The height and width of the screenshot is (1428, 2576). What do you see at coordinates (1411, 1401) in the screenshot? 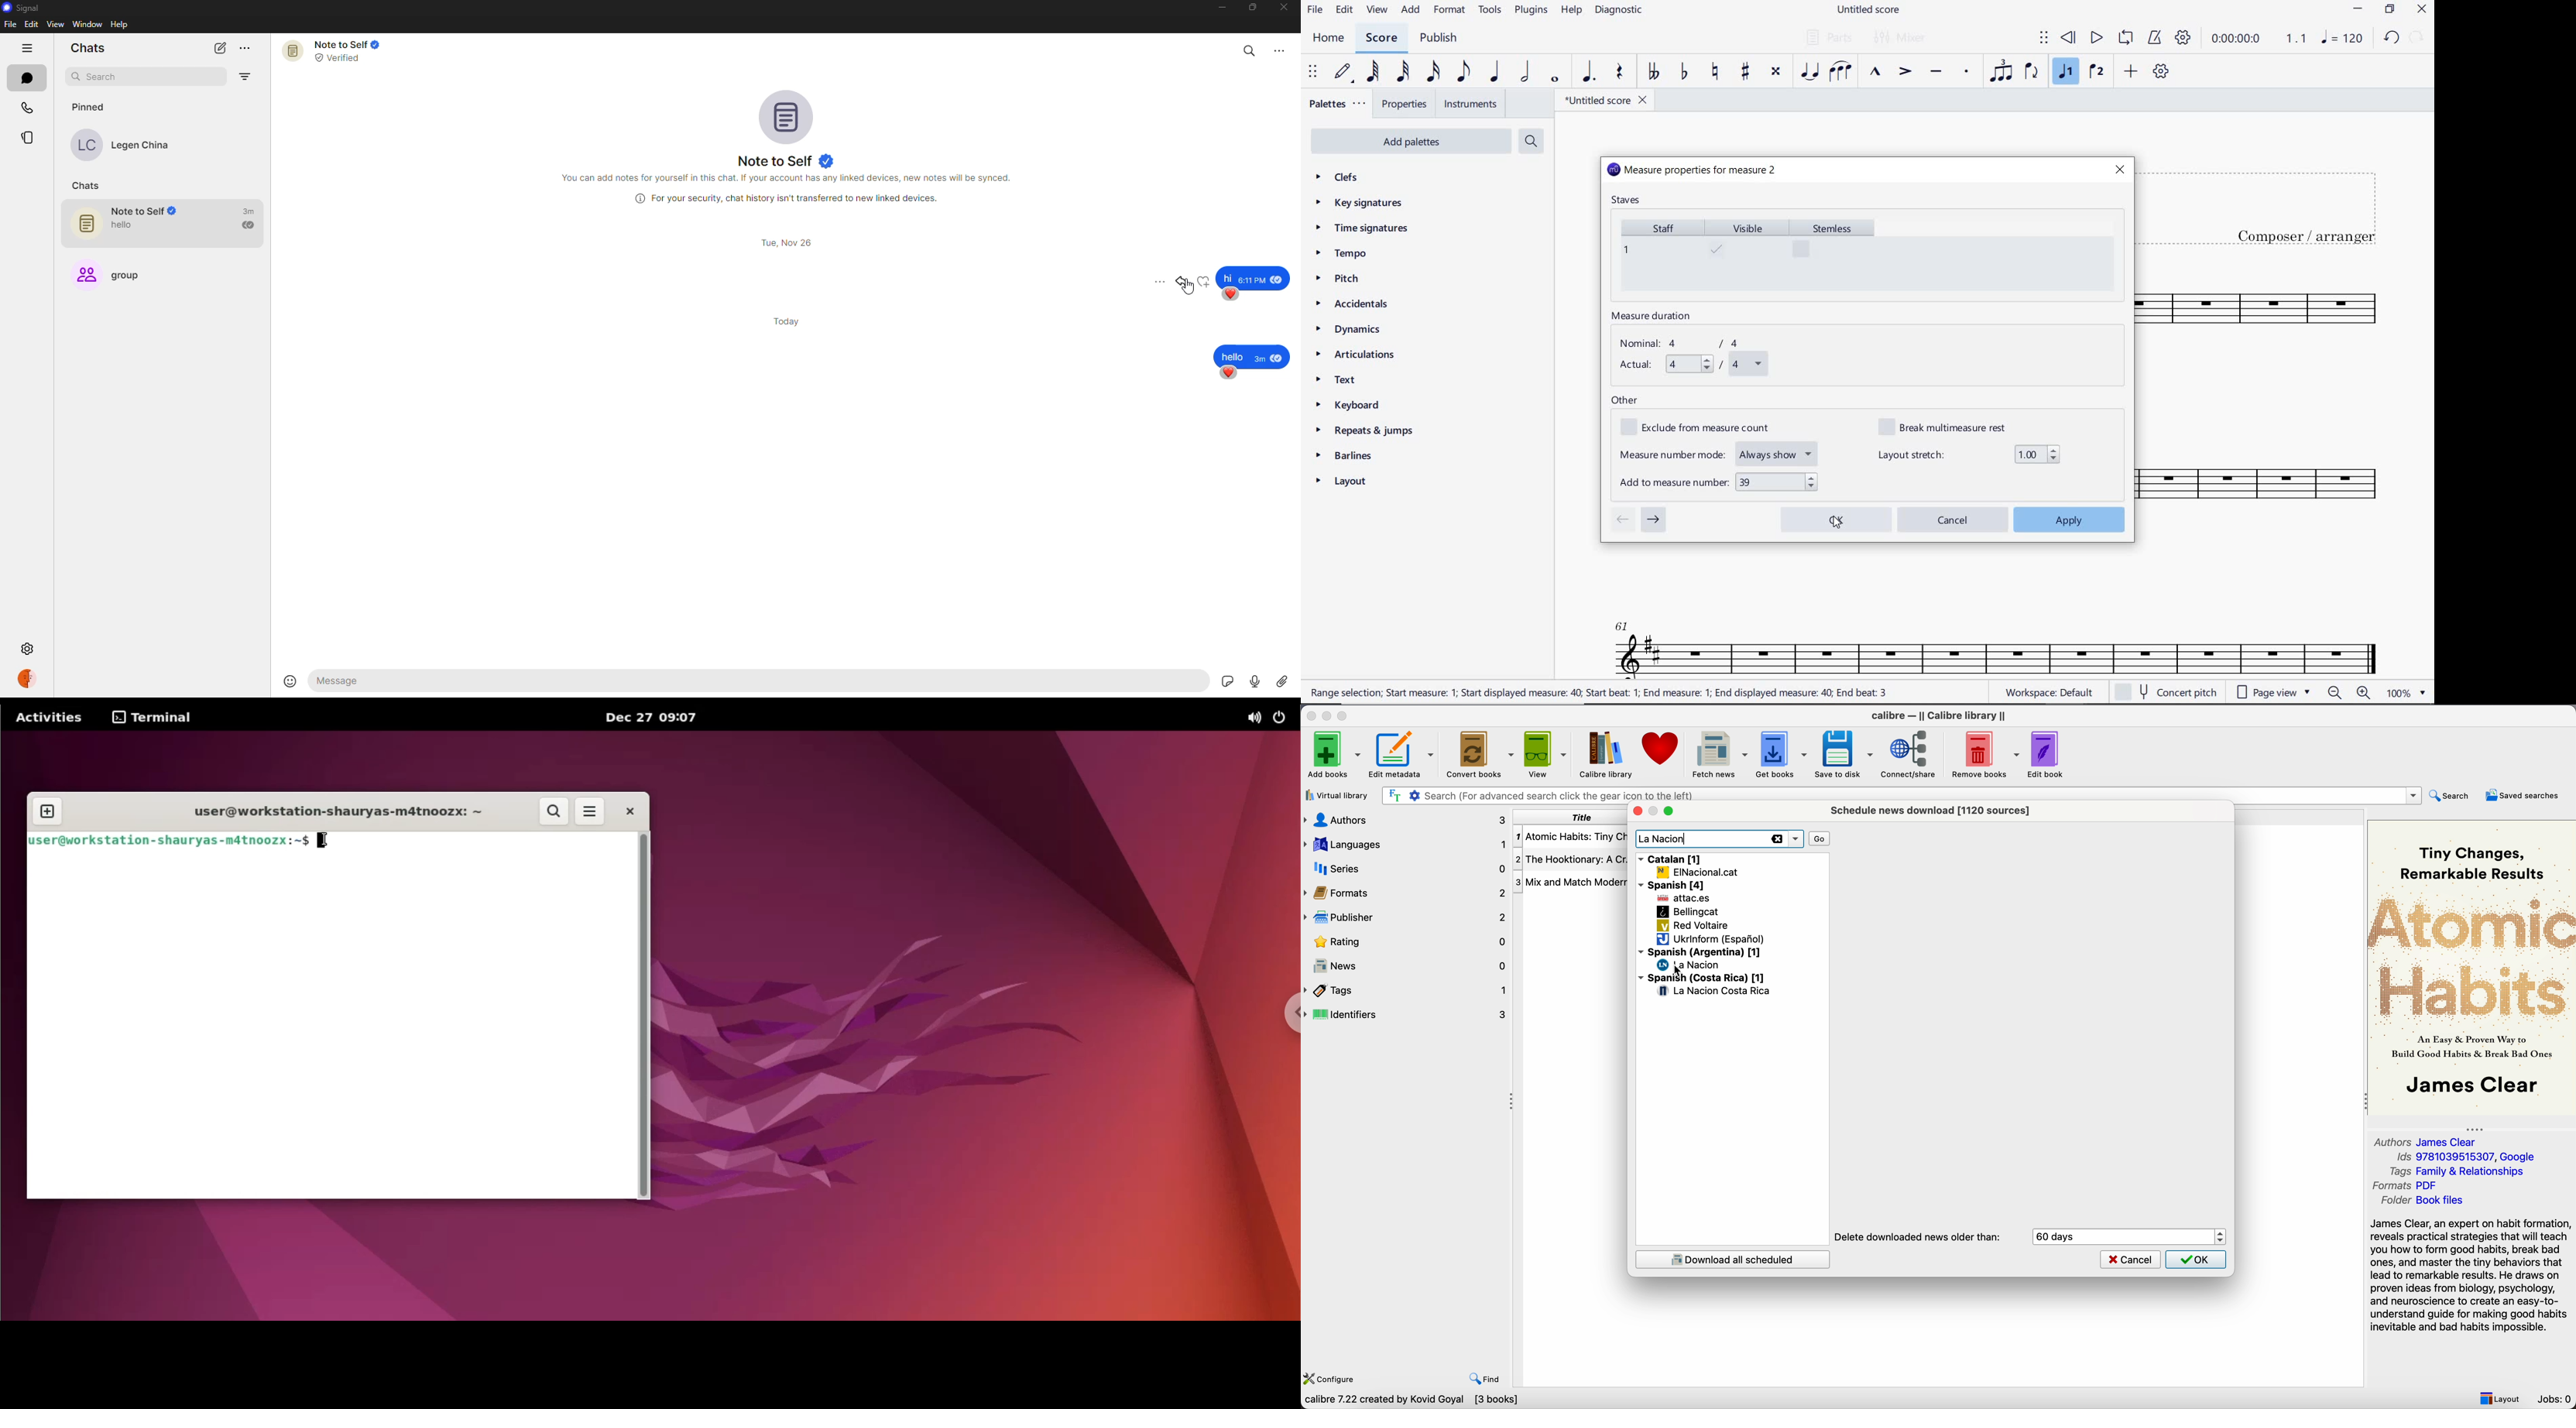
I see `clibre 7.22 created by kovid Goyal [3 books]` at bounding box center [1411, 1401].